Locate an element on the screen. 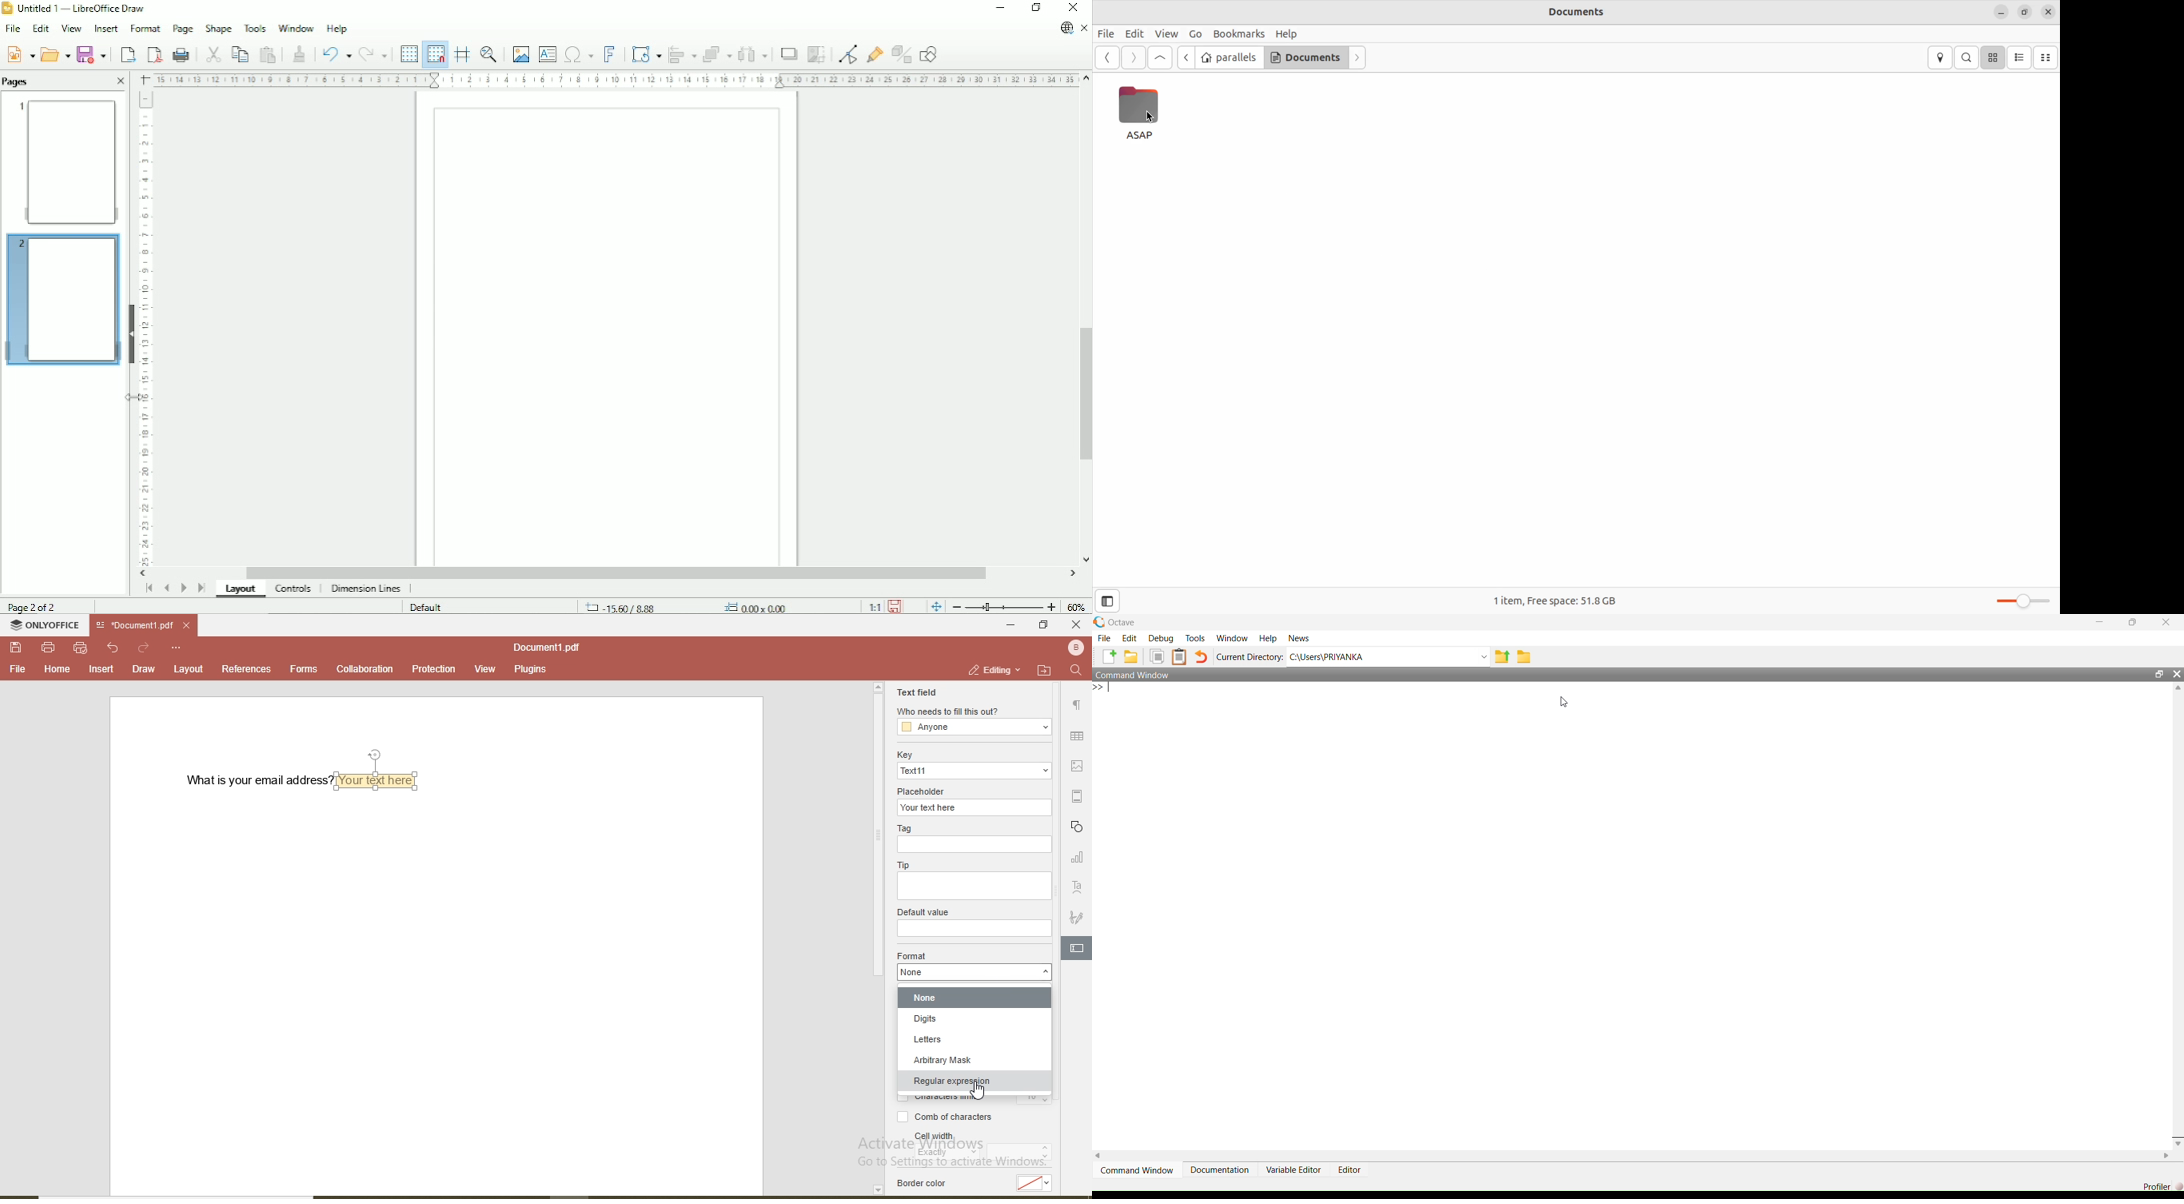 The width and height of the screenshot is (2184, 1204). Save is located at coordinates (93, 54).